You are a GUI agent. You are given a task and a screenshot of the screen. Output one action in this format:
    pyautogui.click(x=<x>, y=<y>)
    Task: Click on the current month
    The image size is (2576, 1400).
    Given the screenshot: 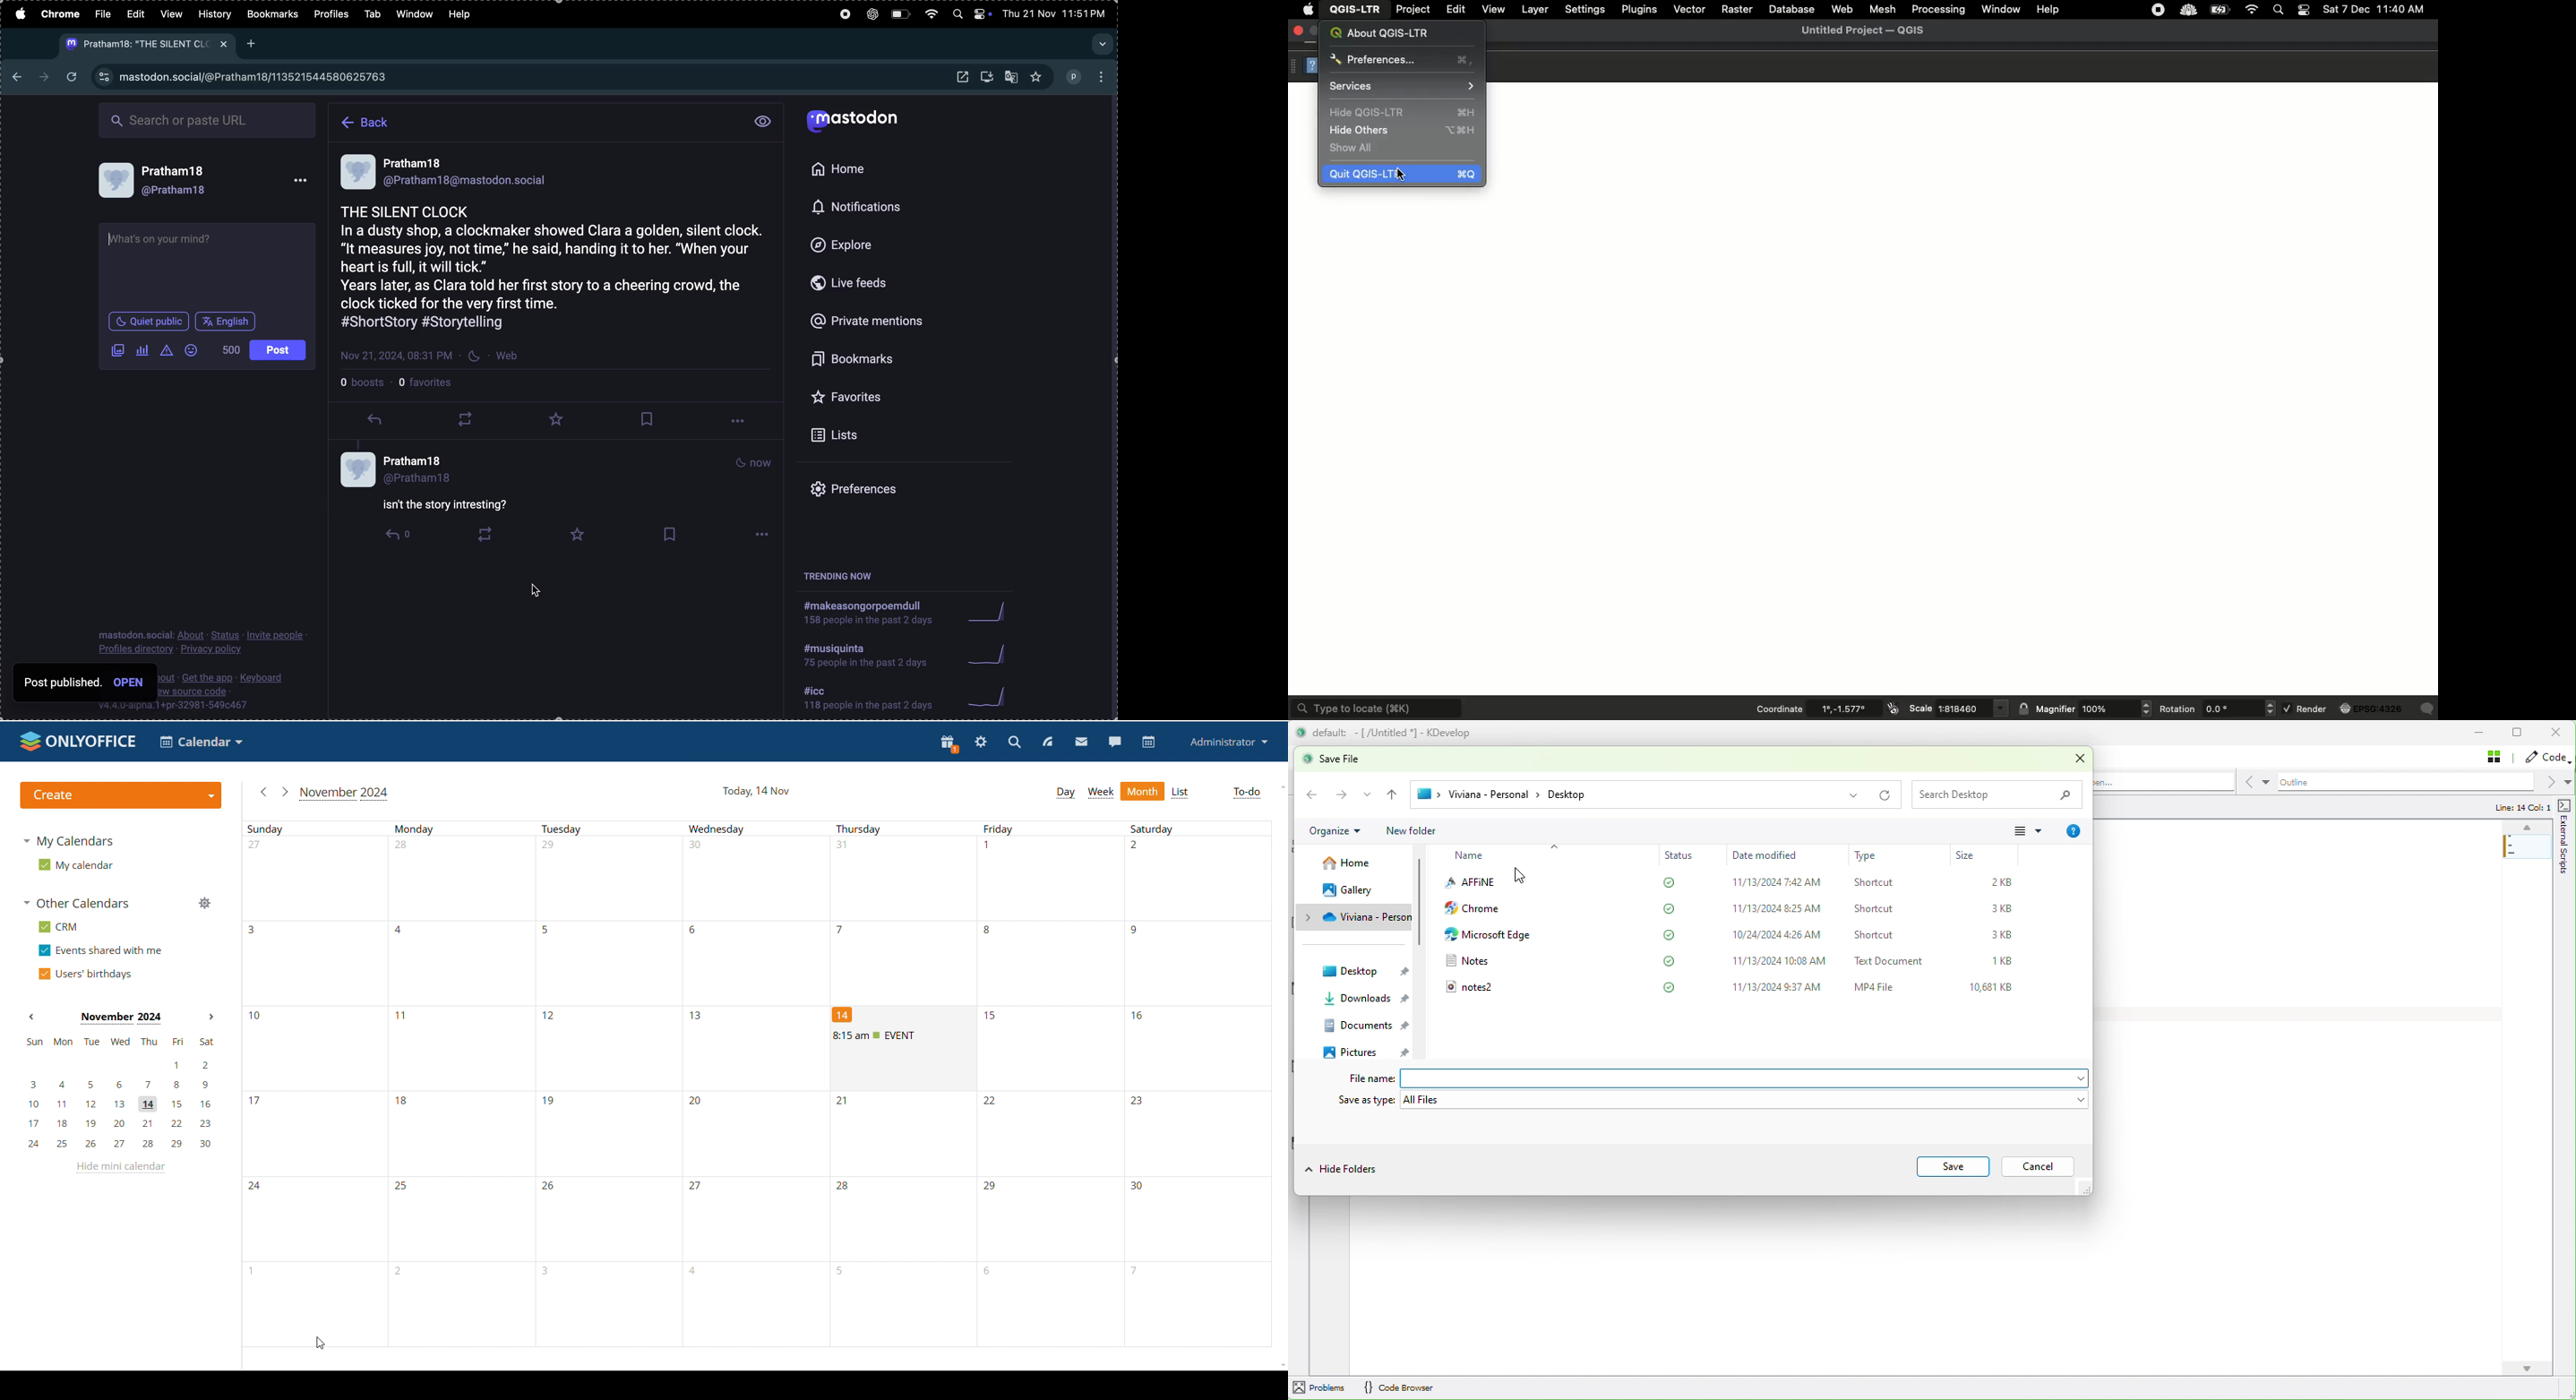 What is the action you would take?
    pyautogui.click(x=119, y=1019)
    